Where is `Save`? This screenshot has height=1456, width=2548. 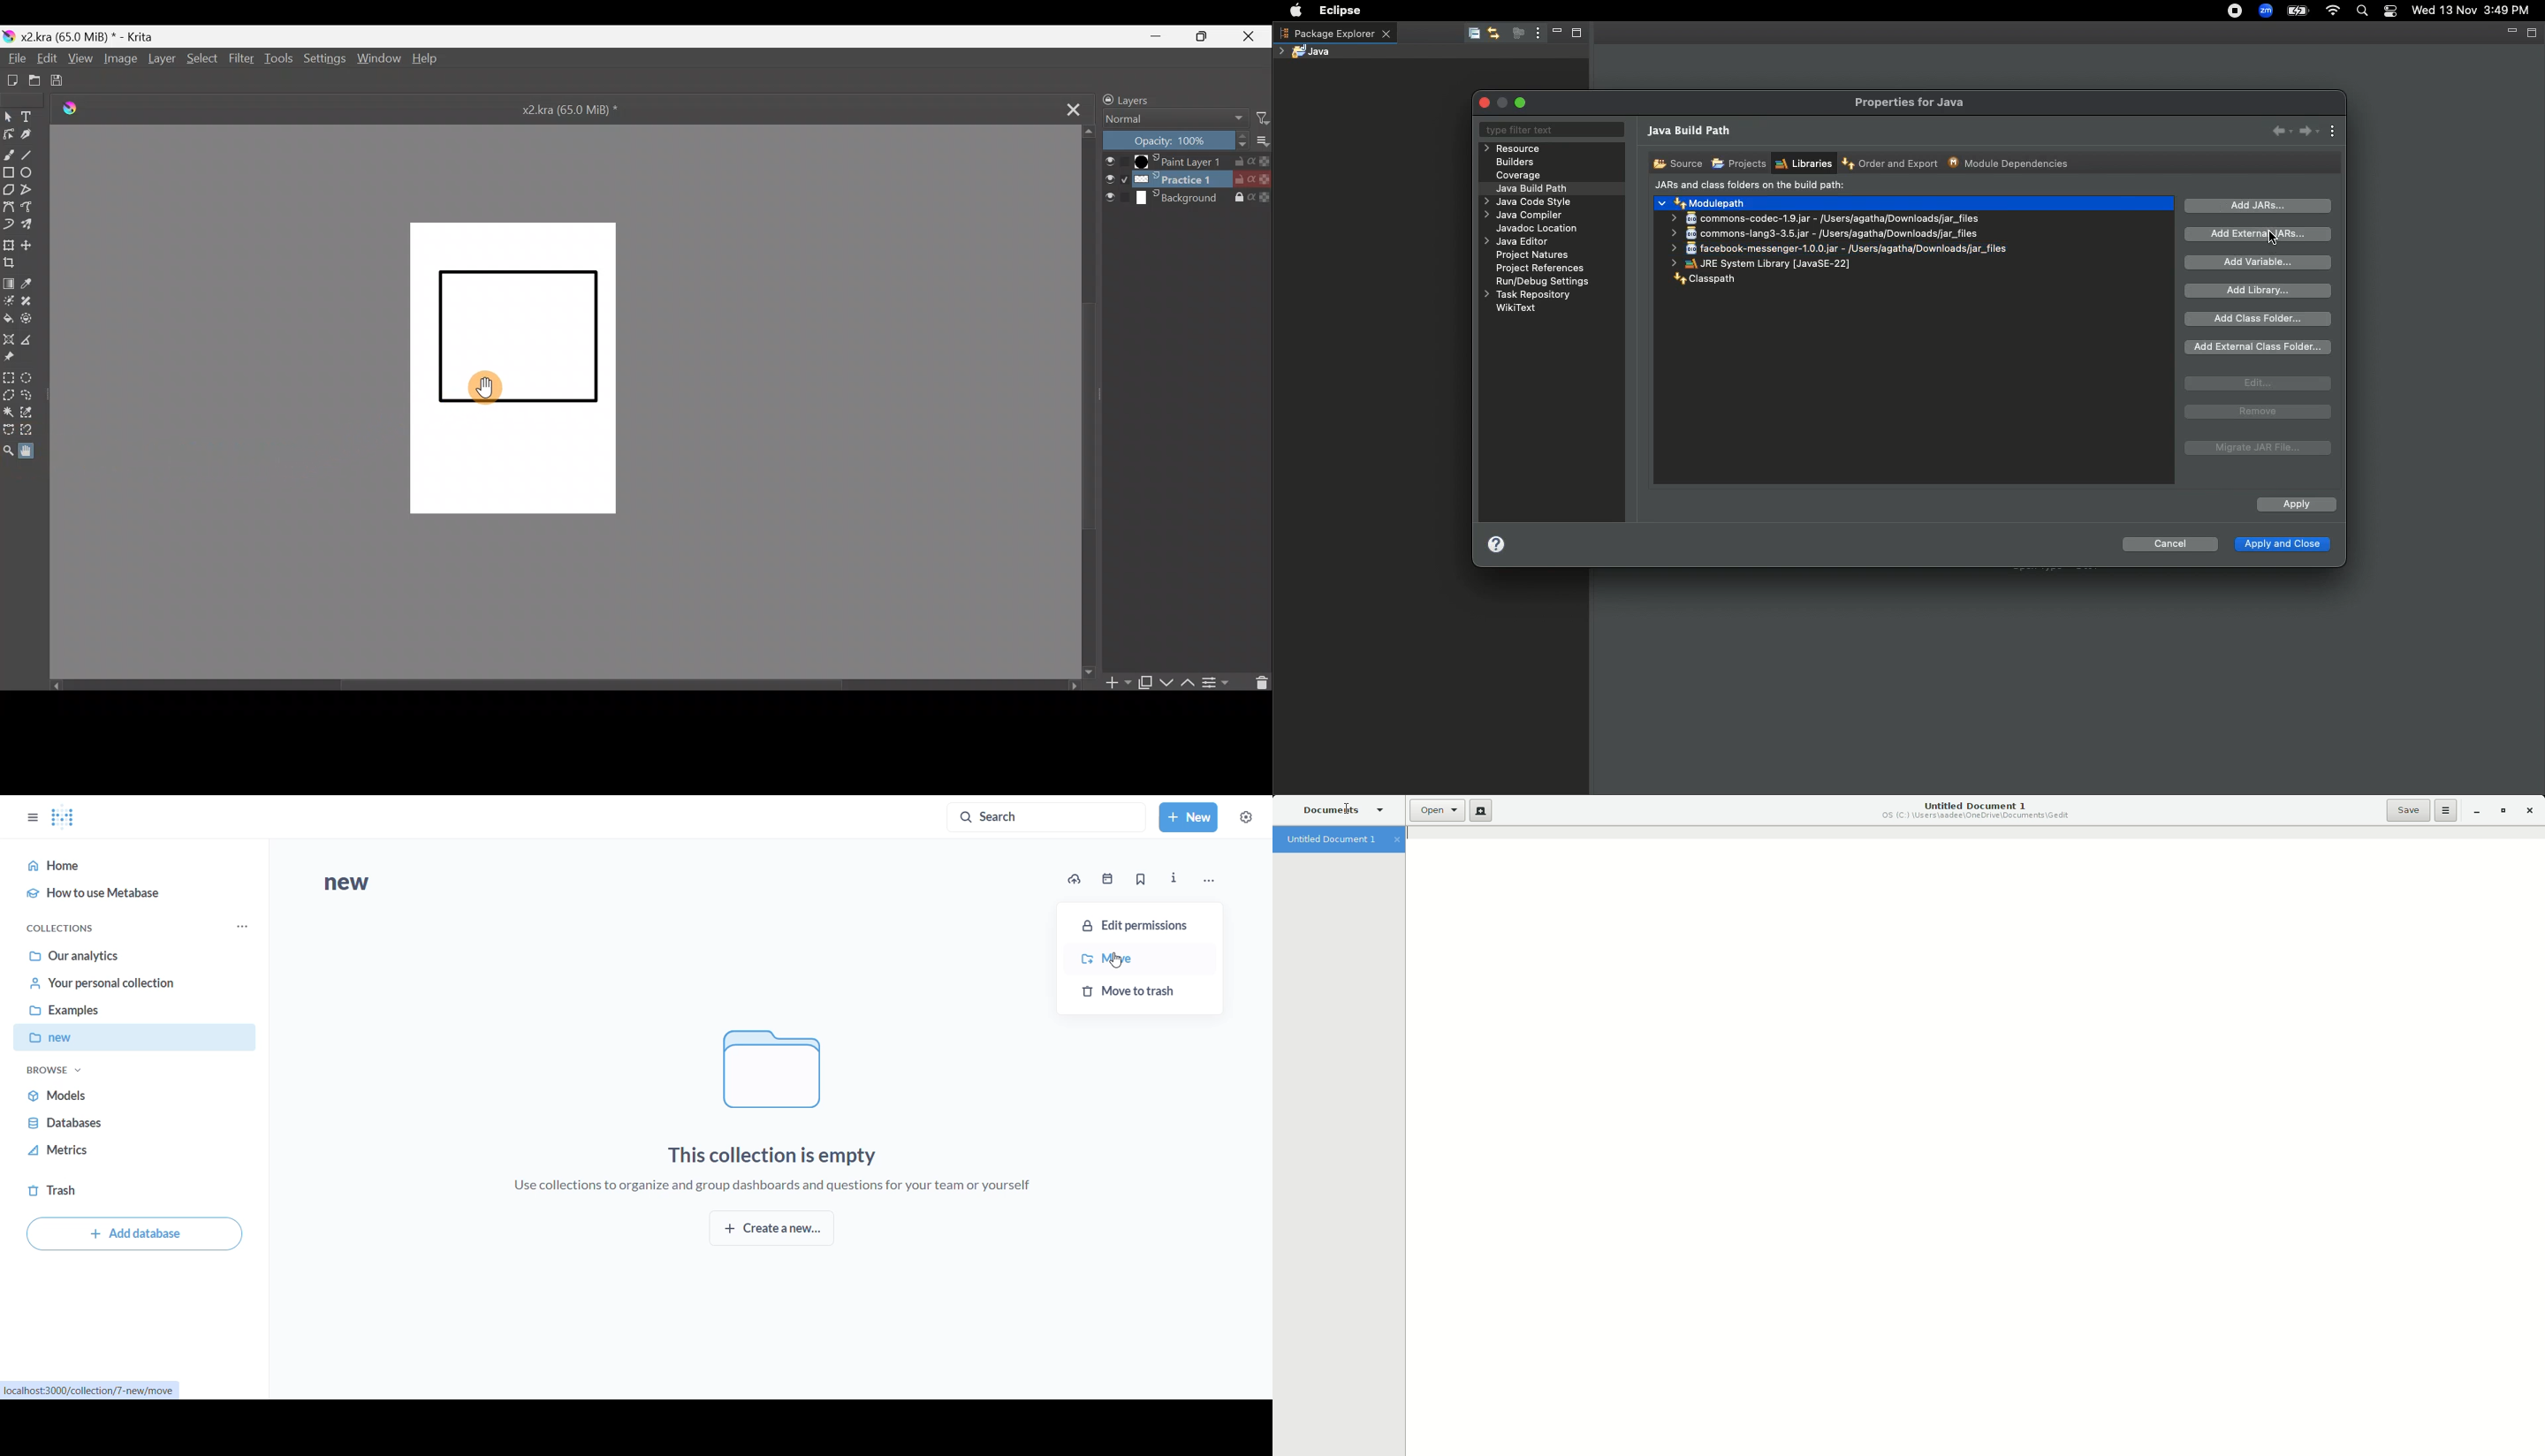
Save is located at coordinates (62, 82).